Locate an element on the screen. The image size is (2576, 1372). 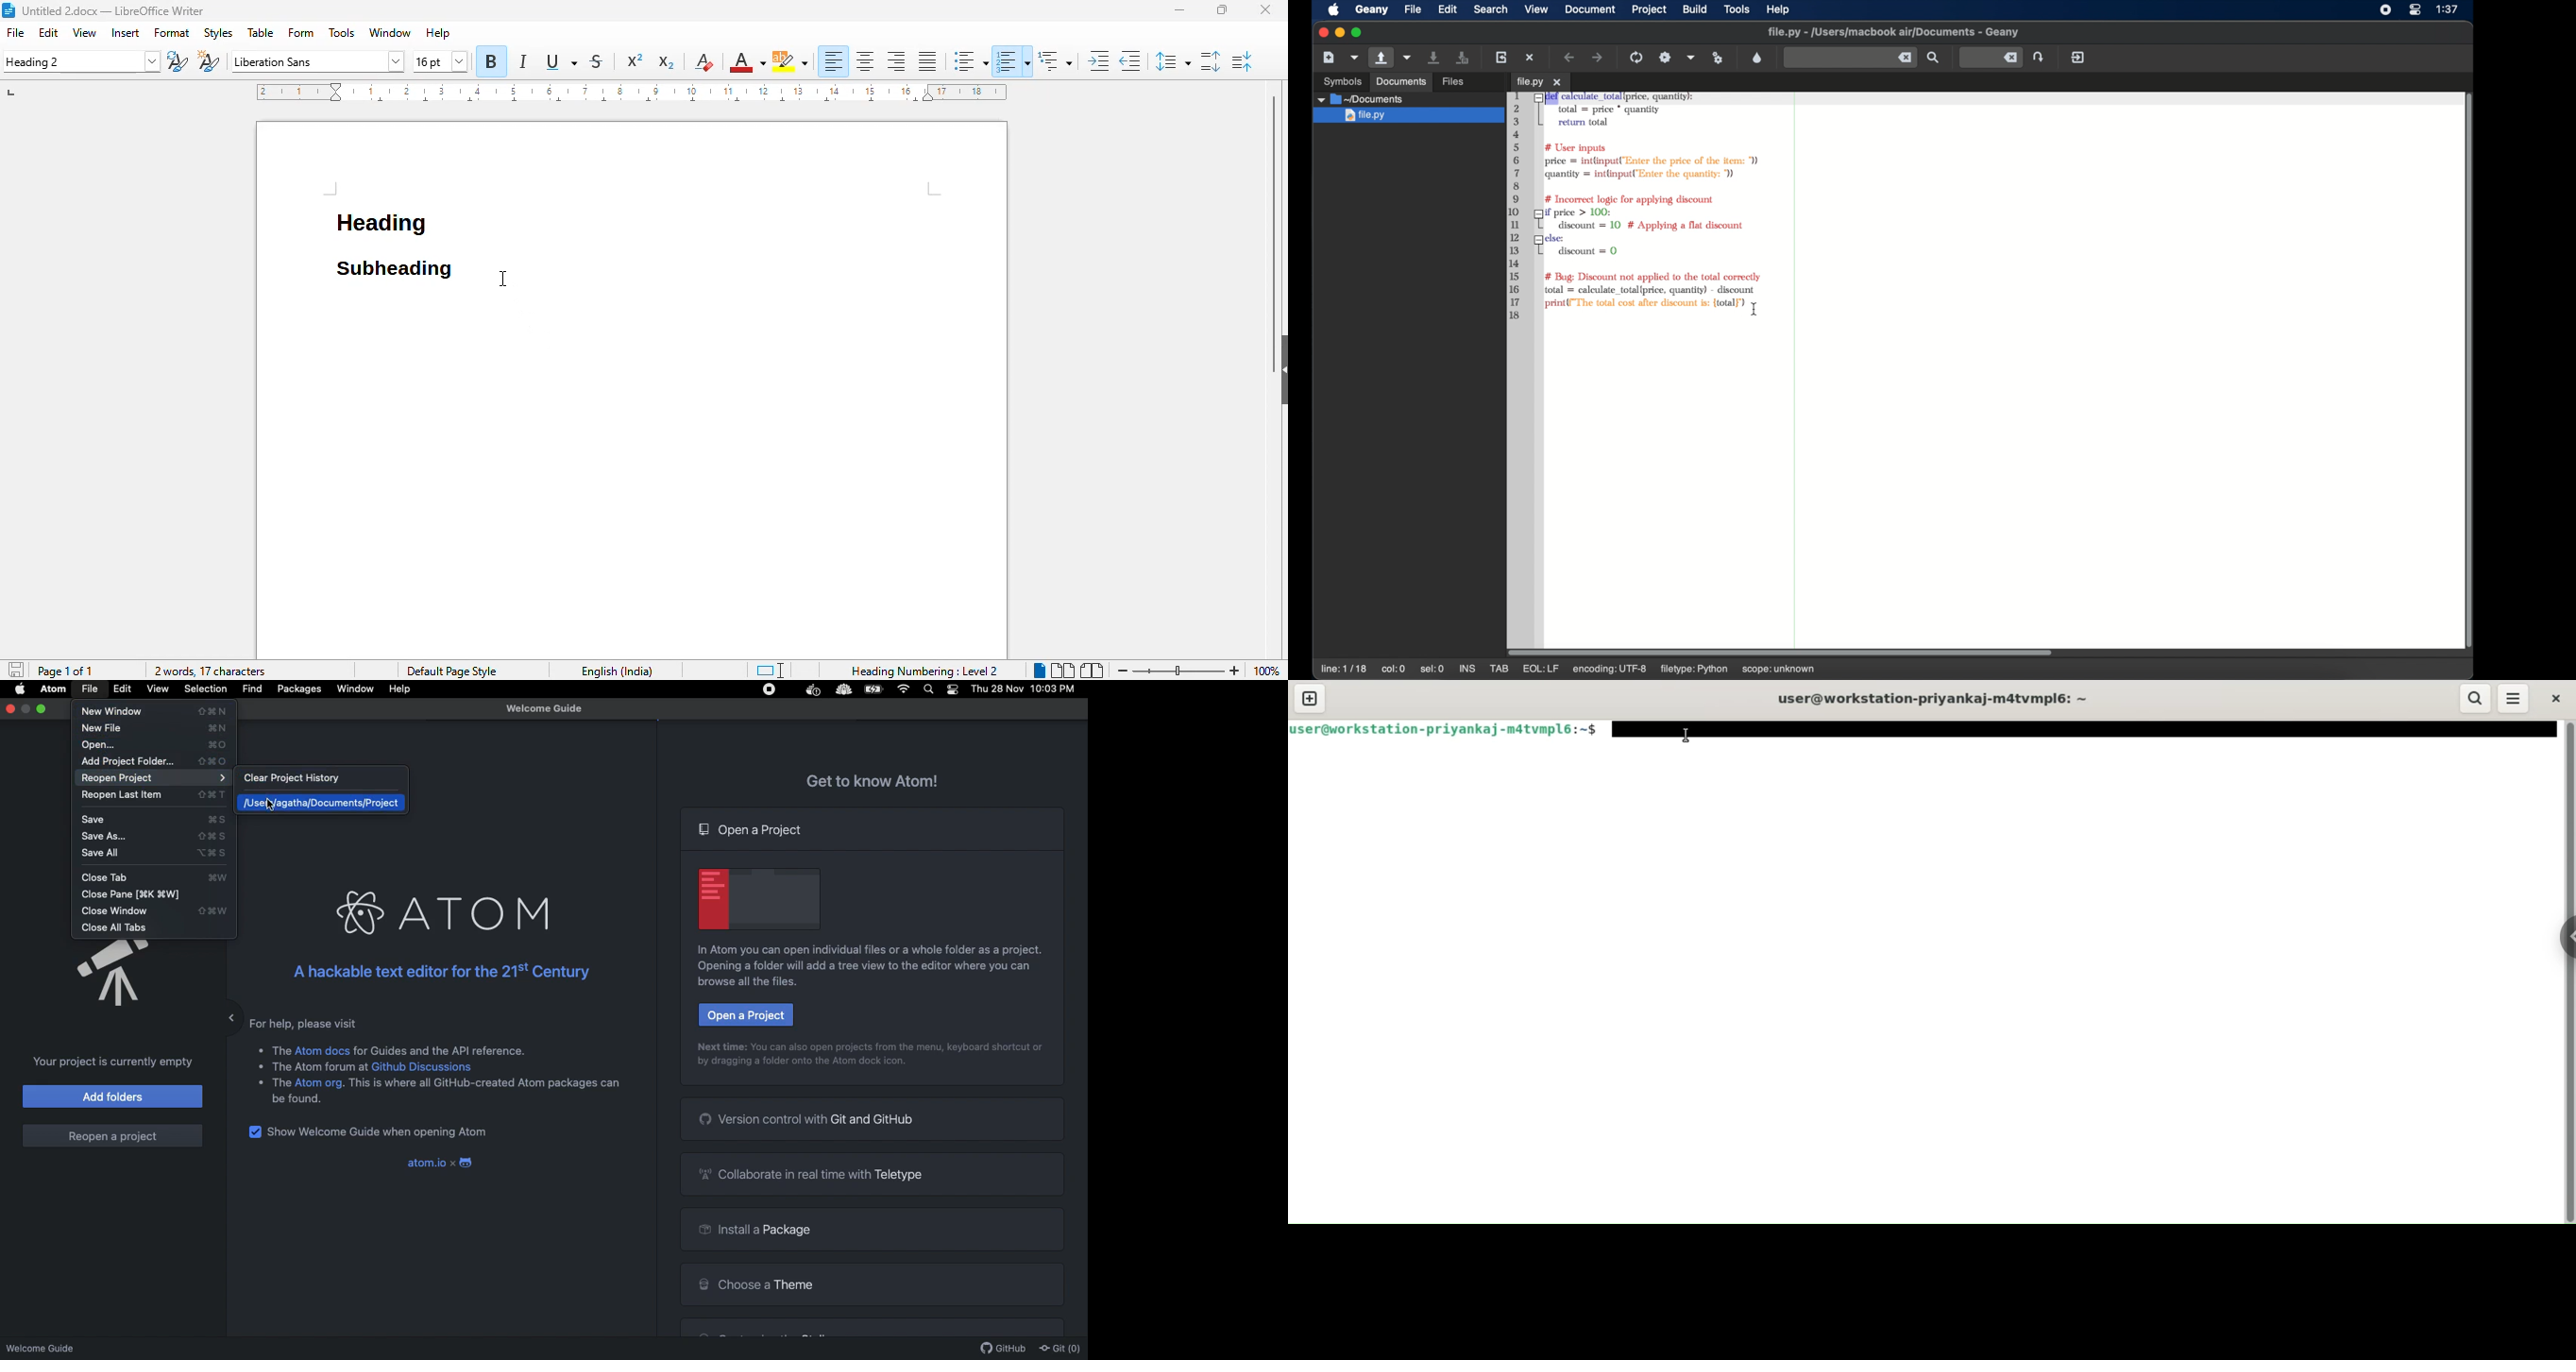
cursor is located at coordinates (1684, 735).